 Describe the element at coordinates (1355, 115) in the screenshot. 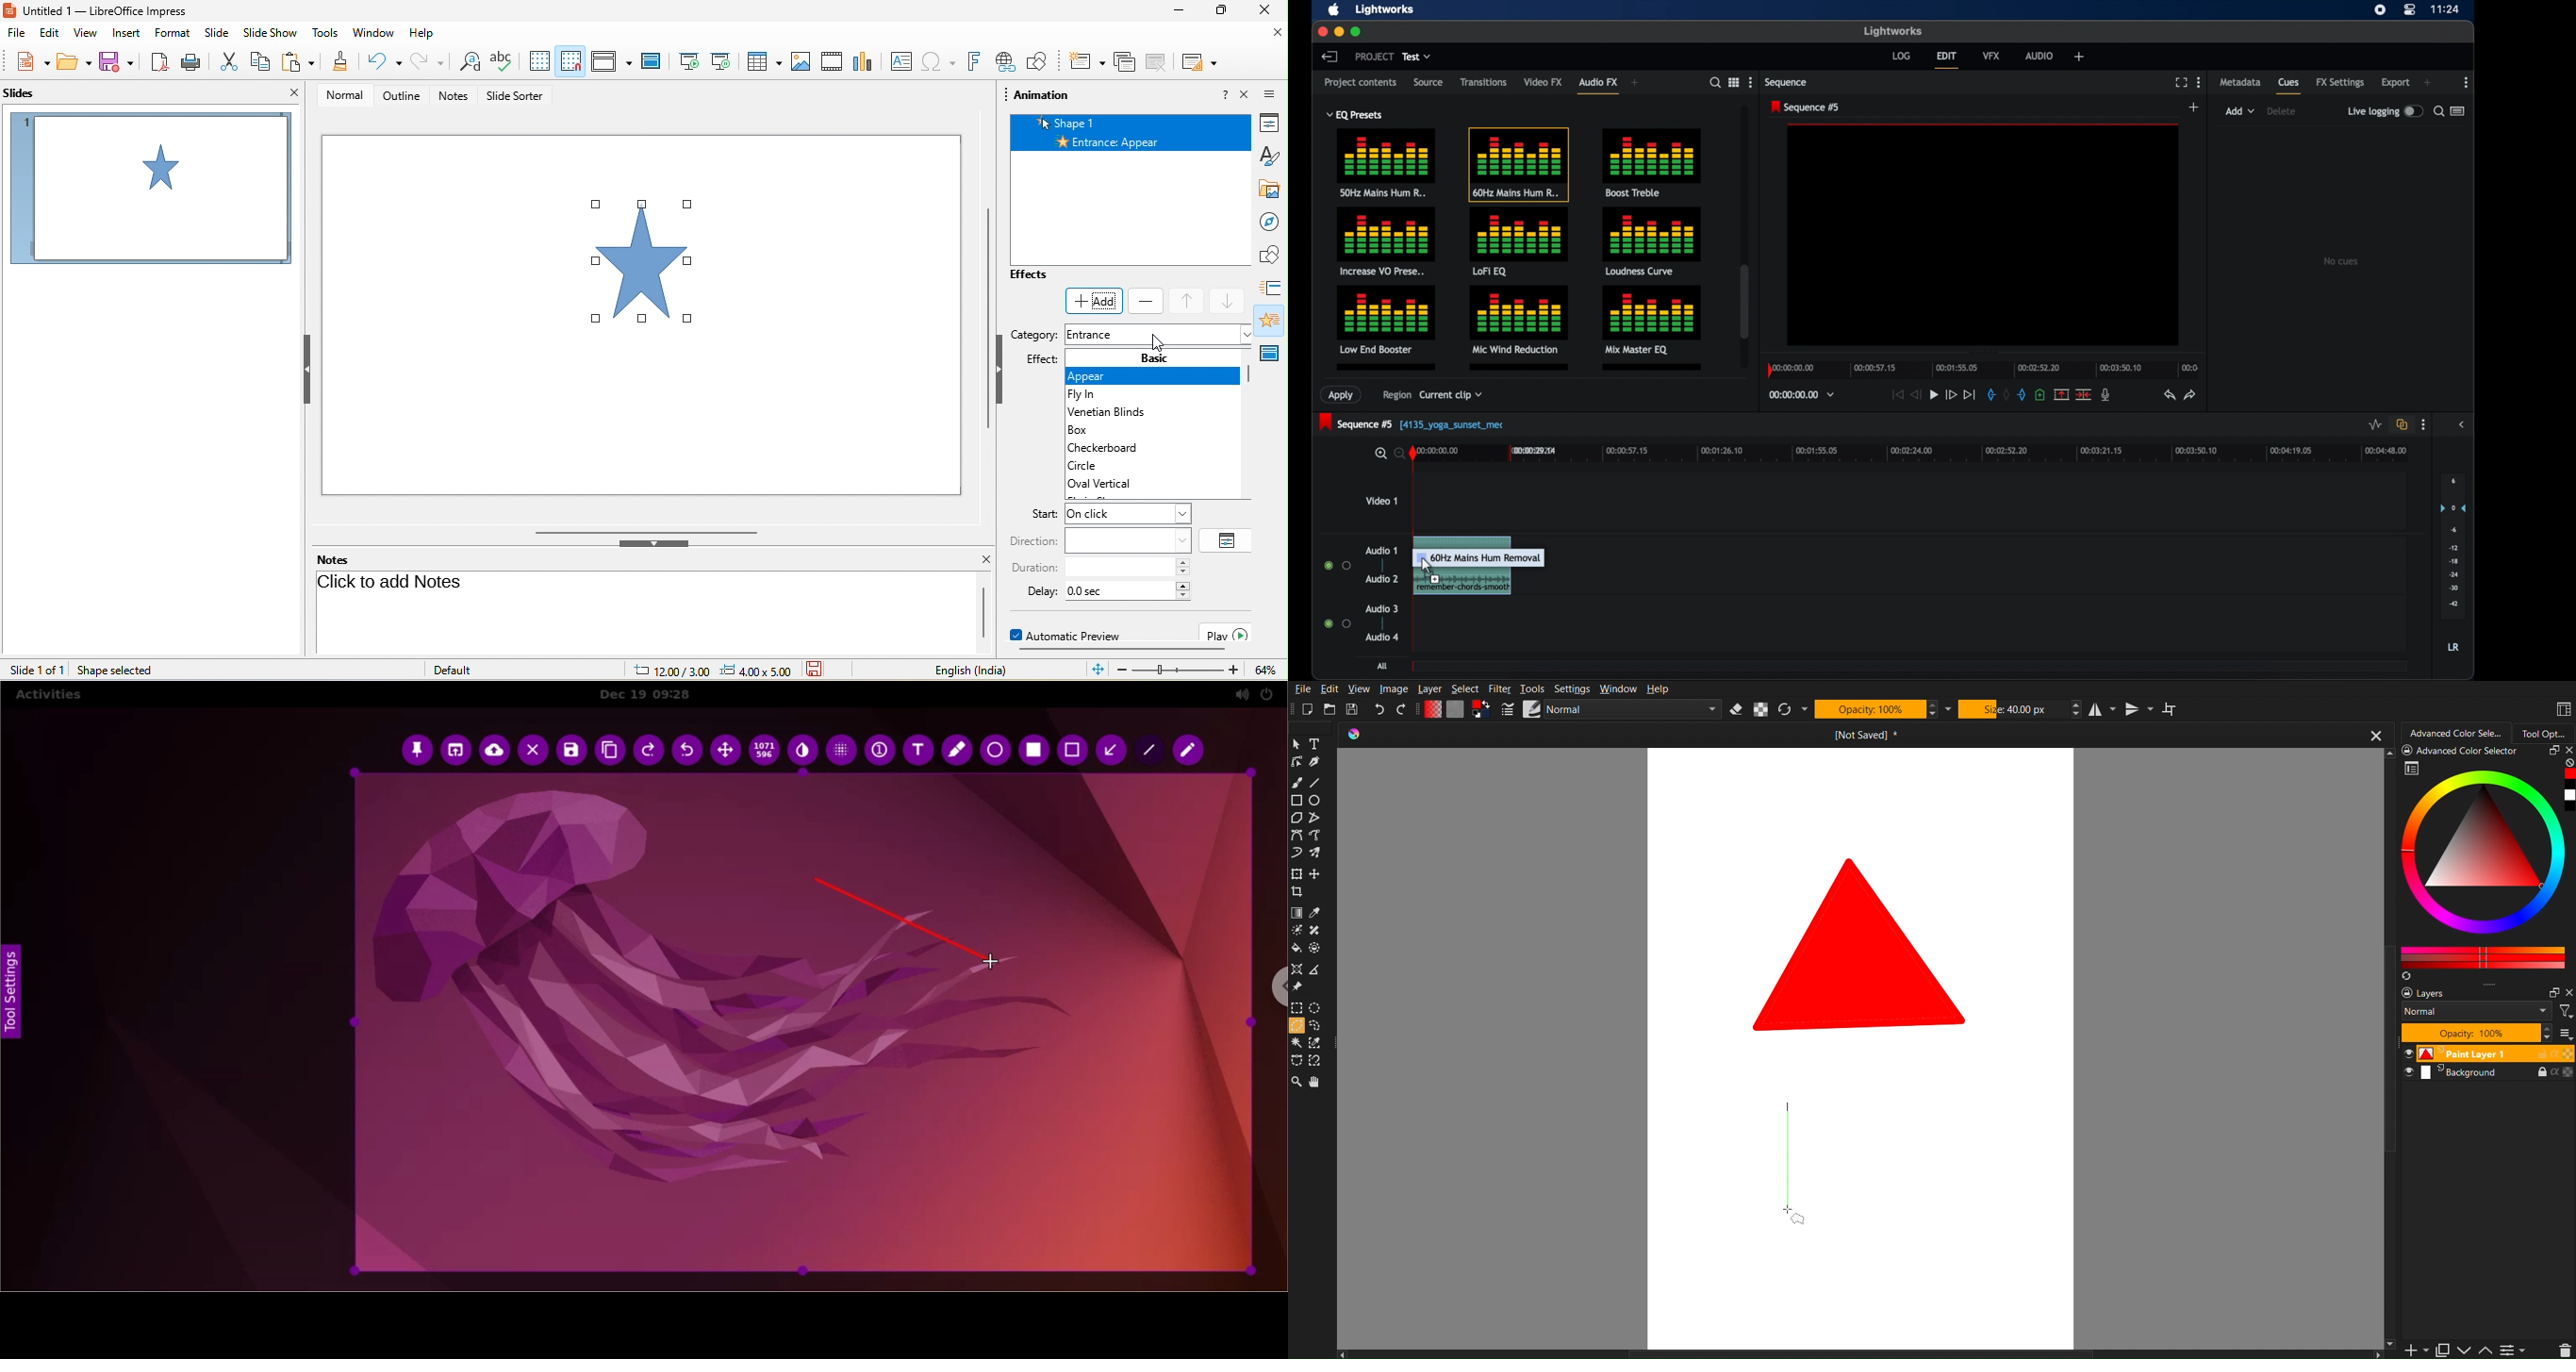

I see `eq presets` at that location.